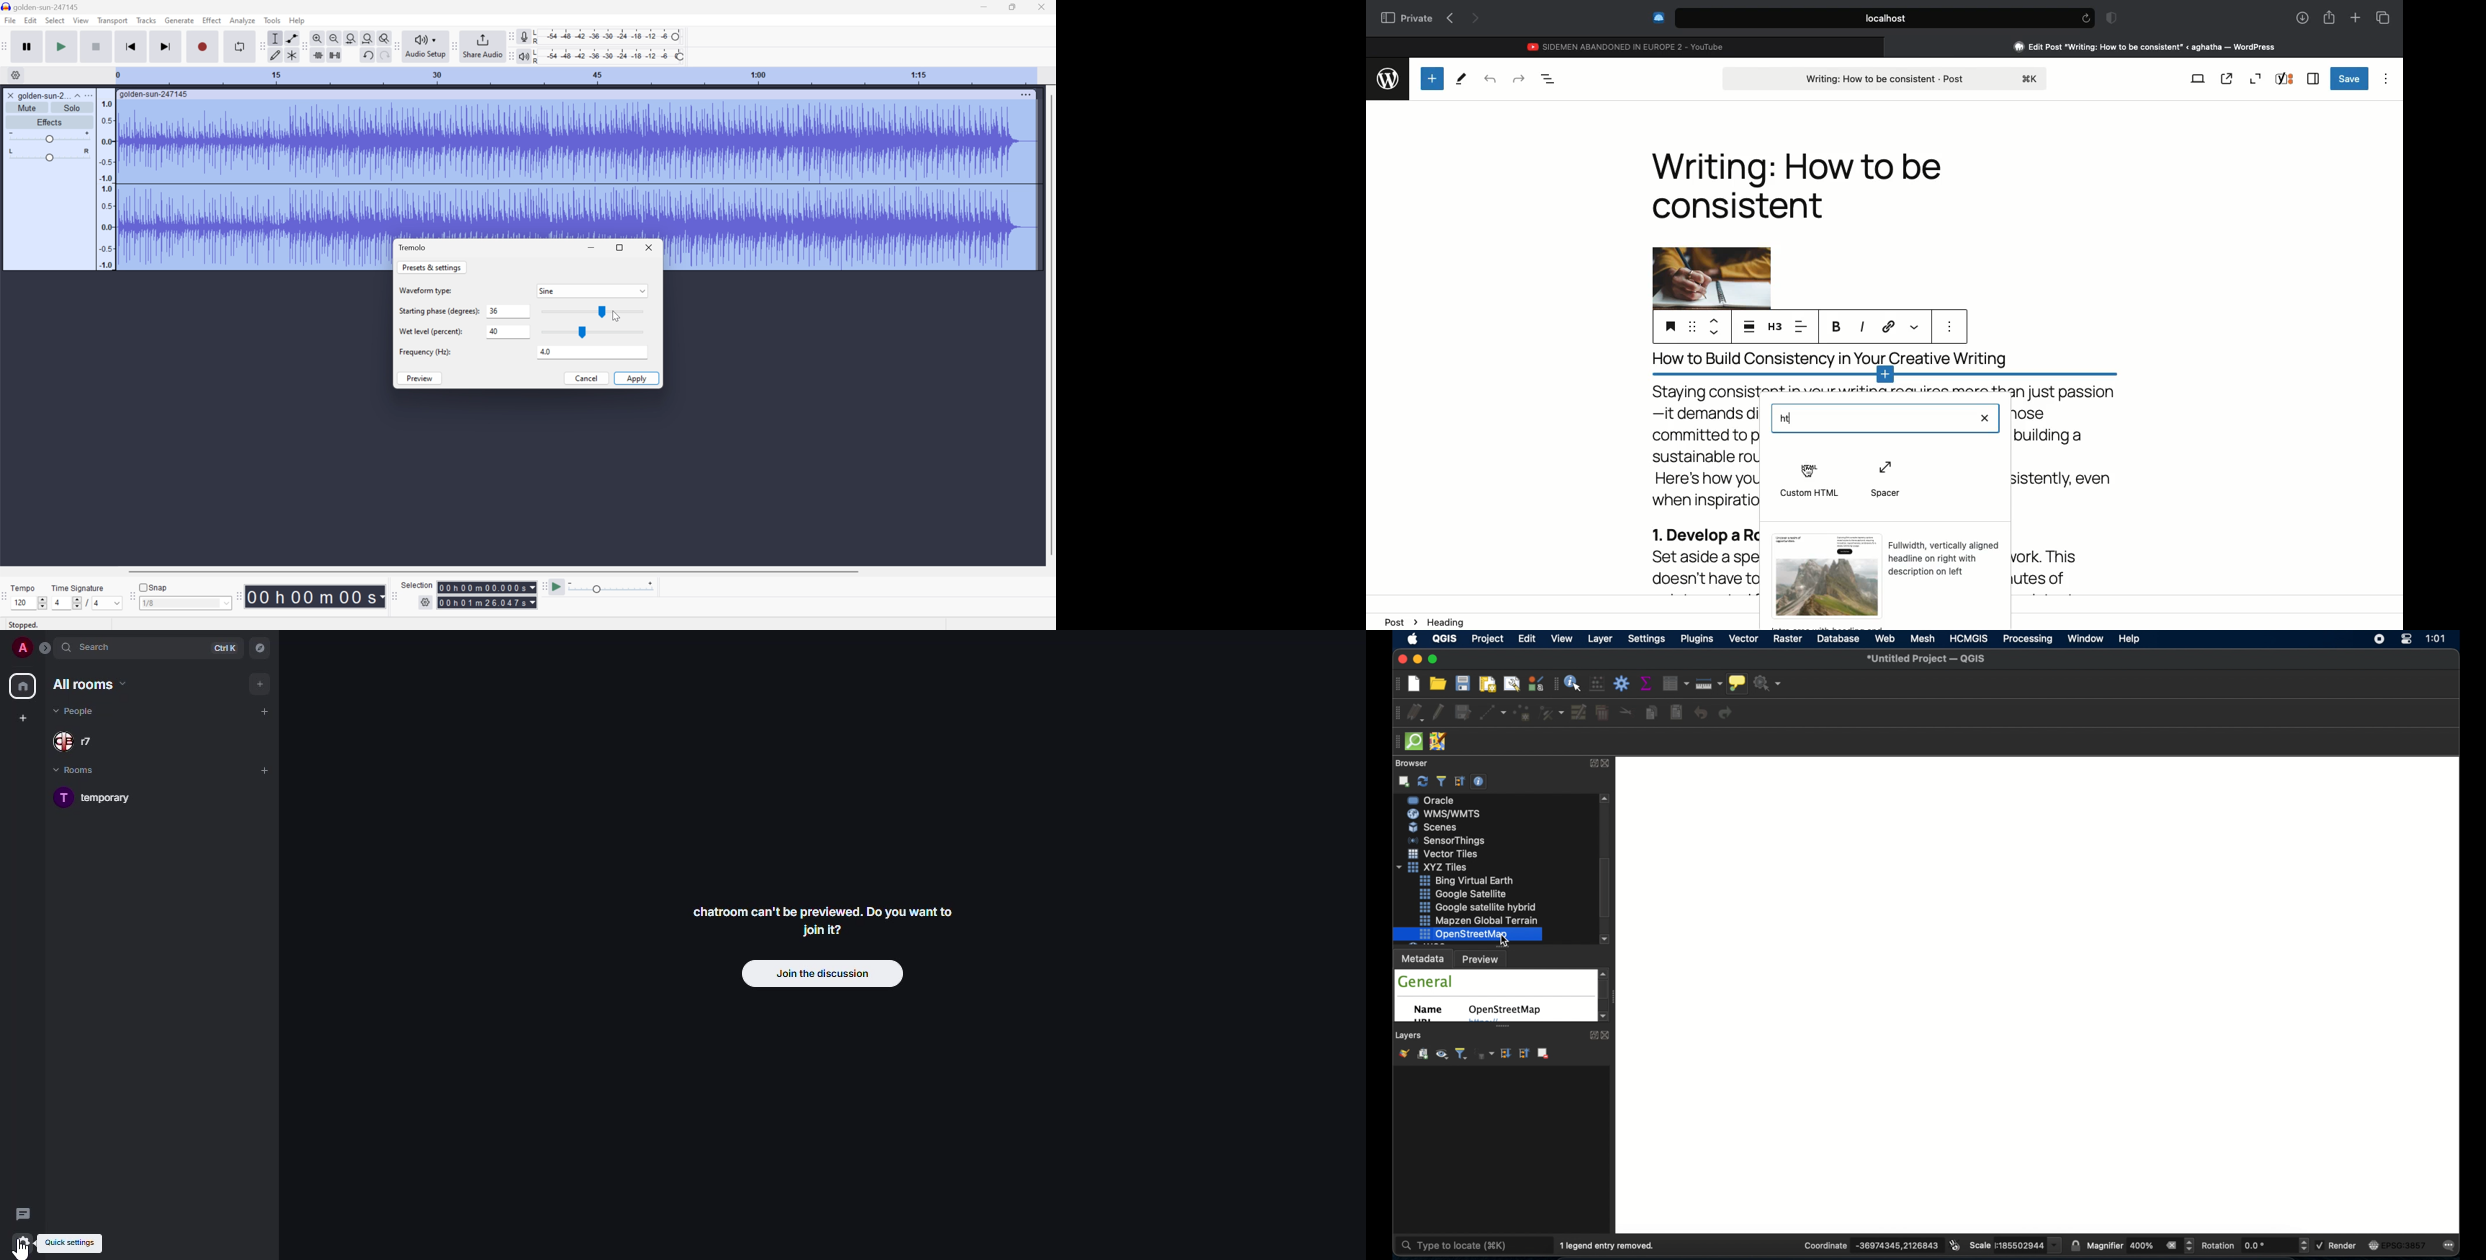 The image size is (2492, 1260). I want to click on 4.0, so click(592, 353).